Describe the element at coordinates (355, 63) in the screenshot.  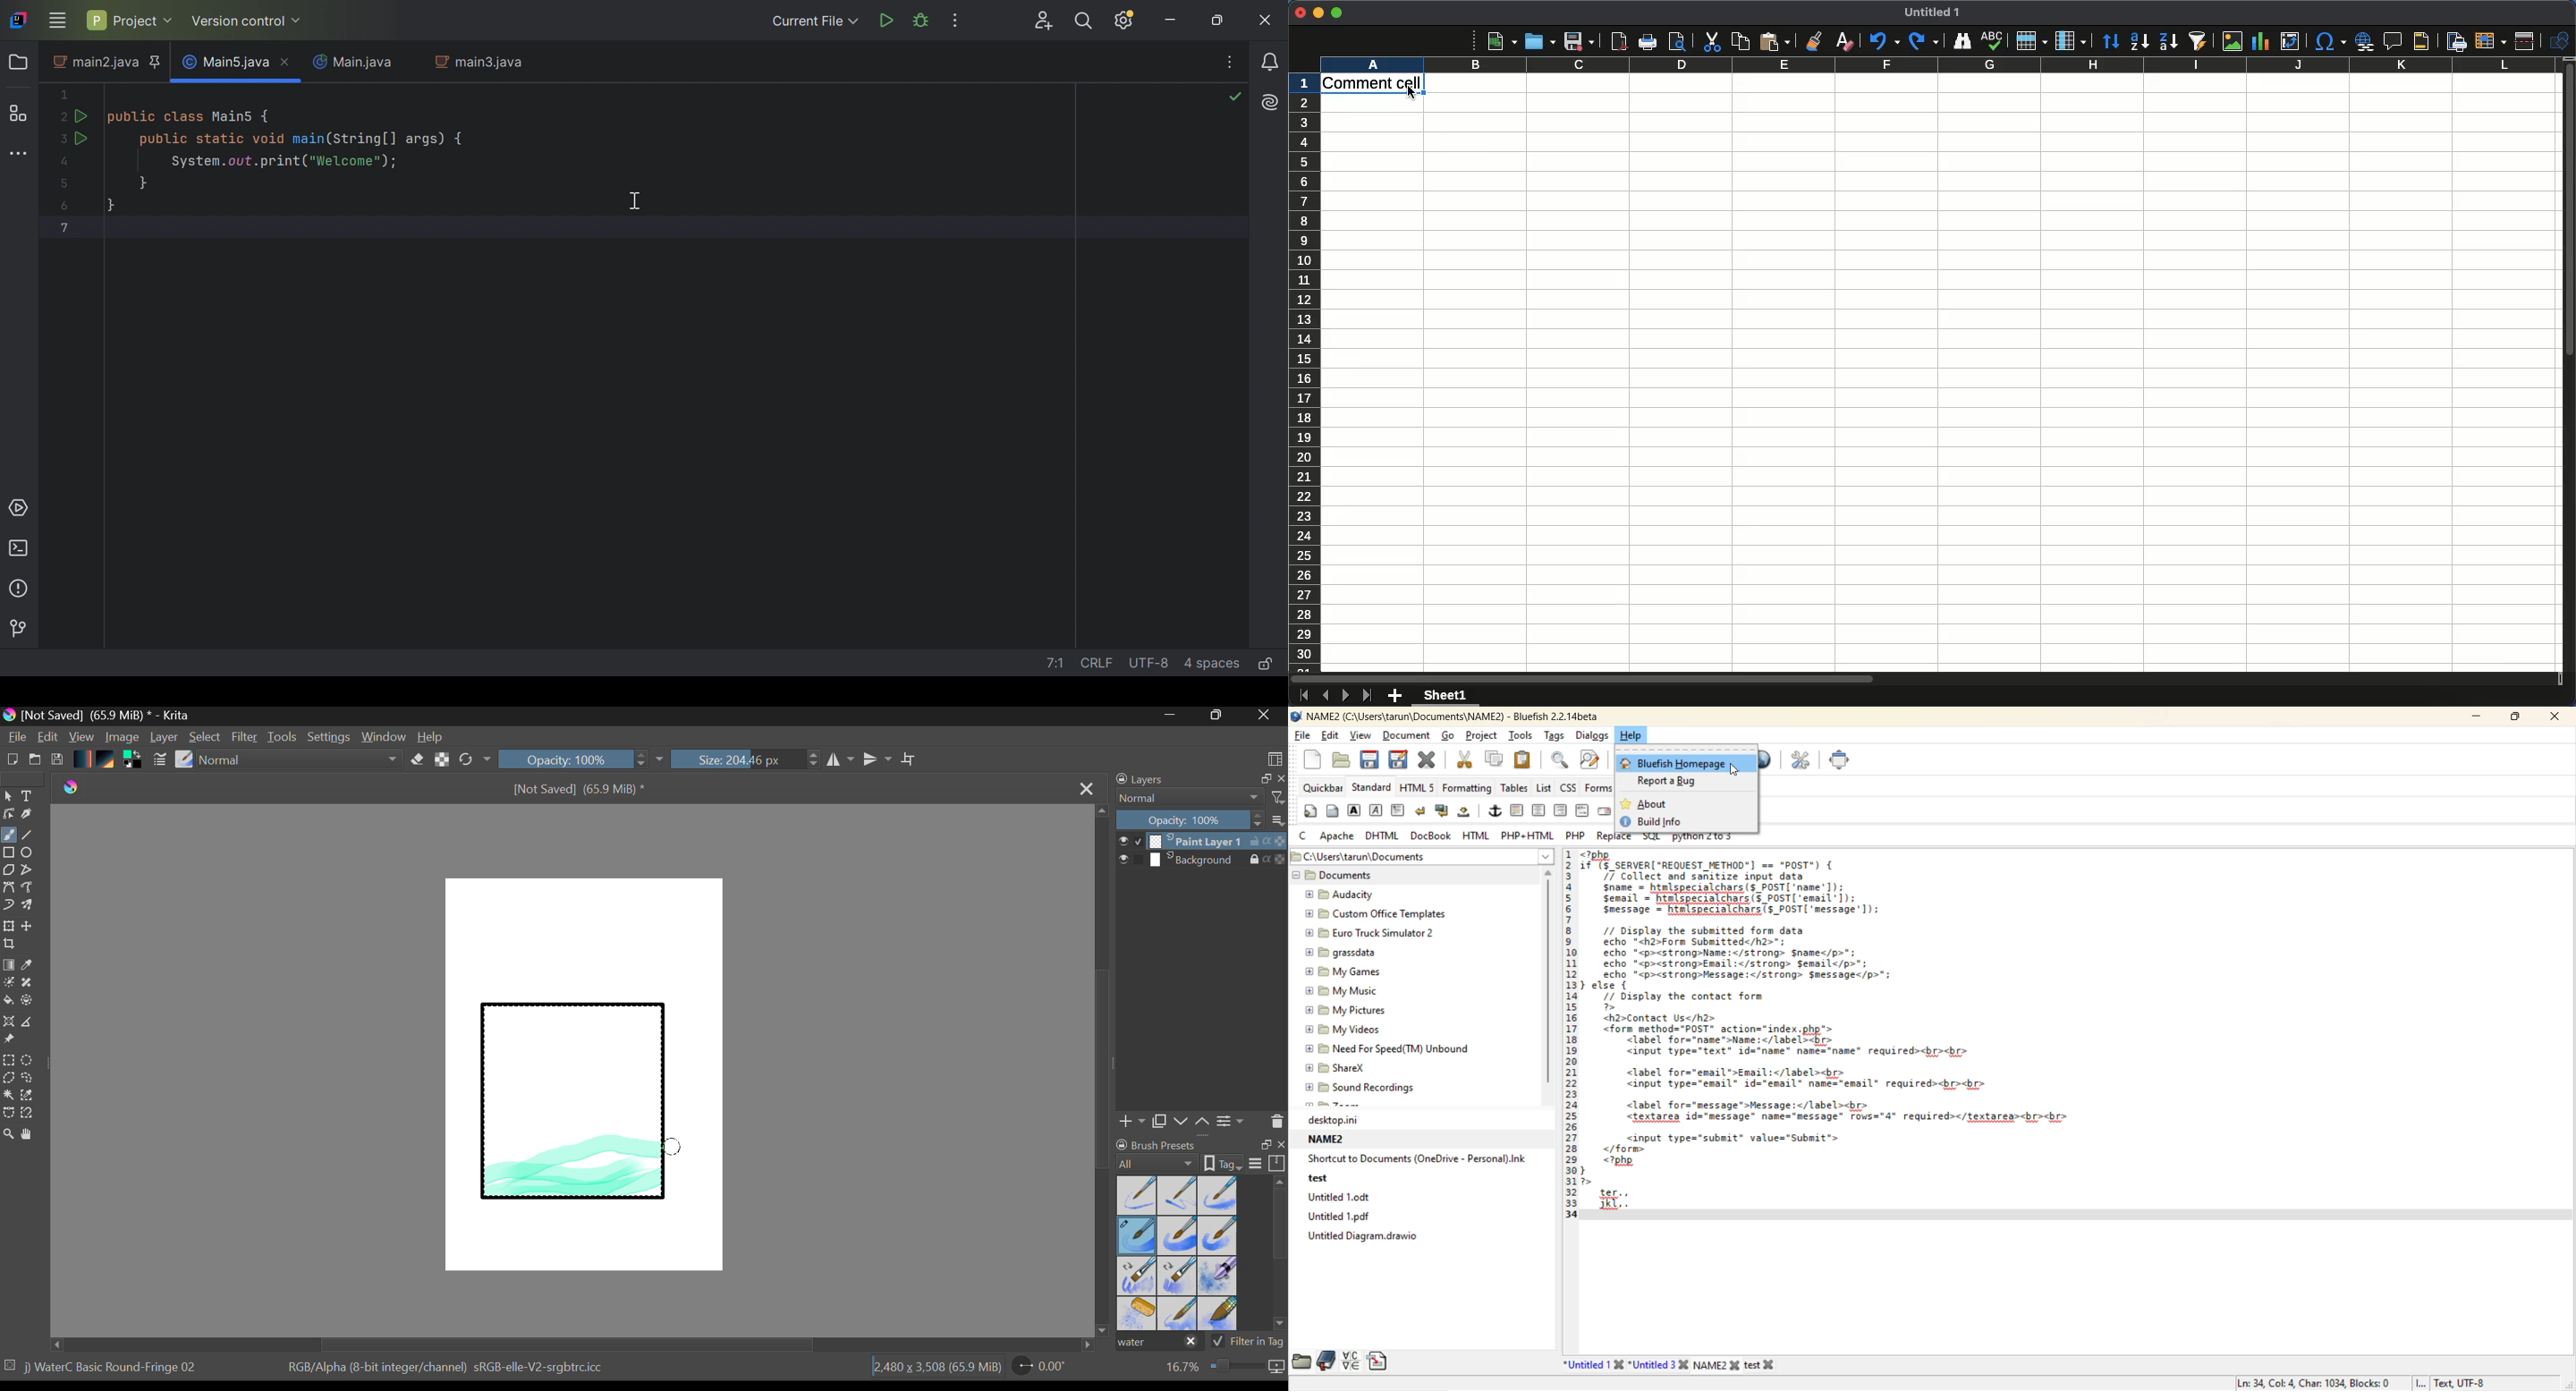
I see `Main.java` at that location.